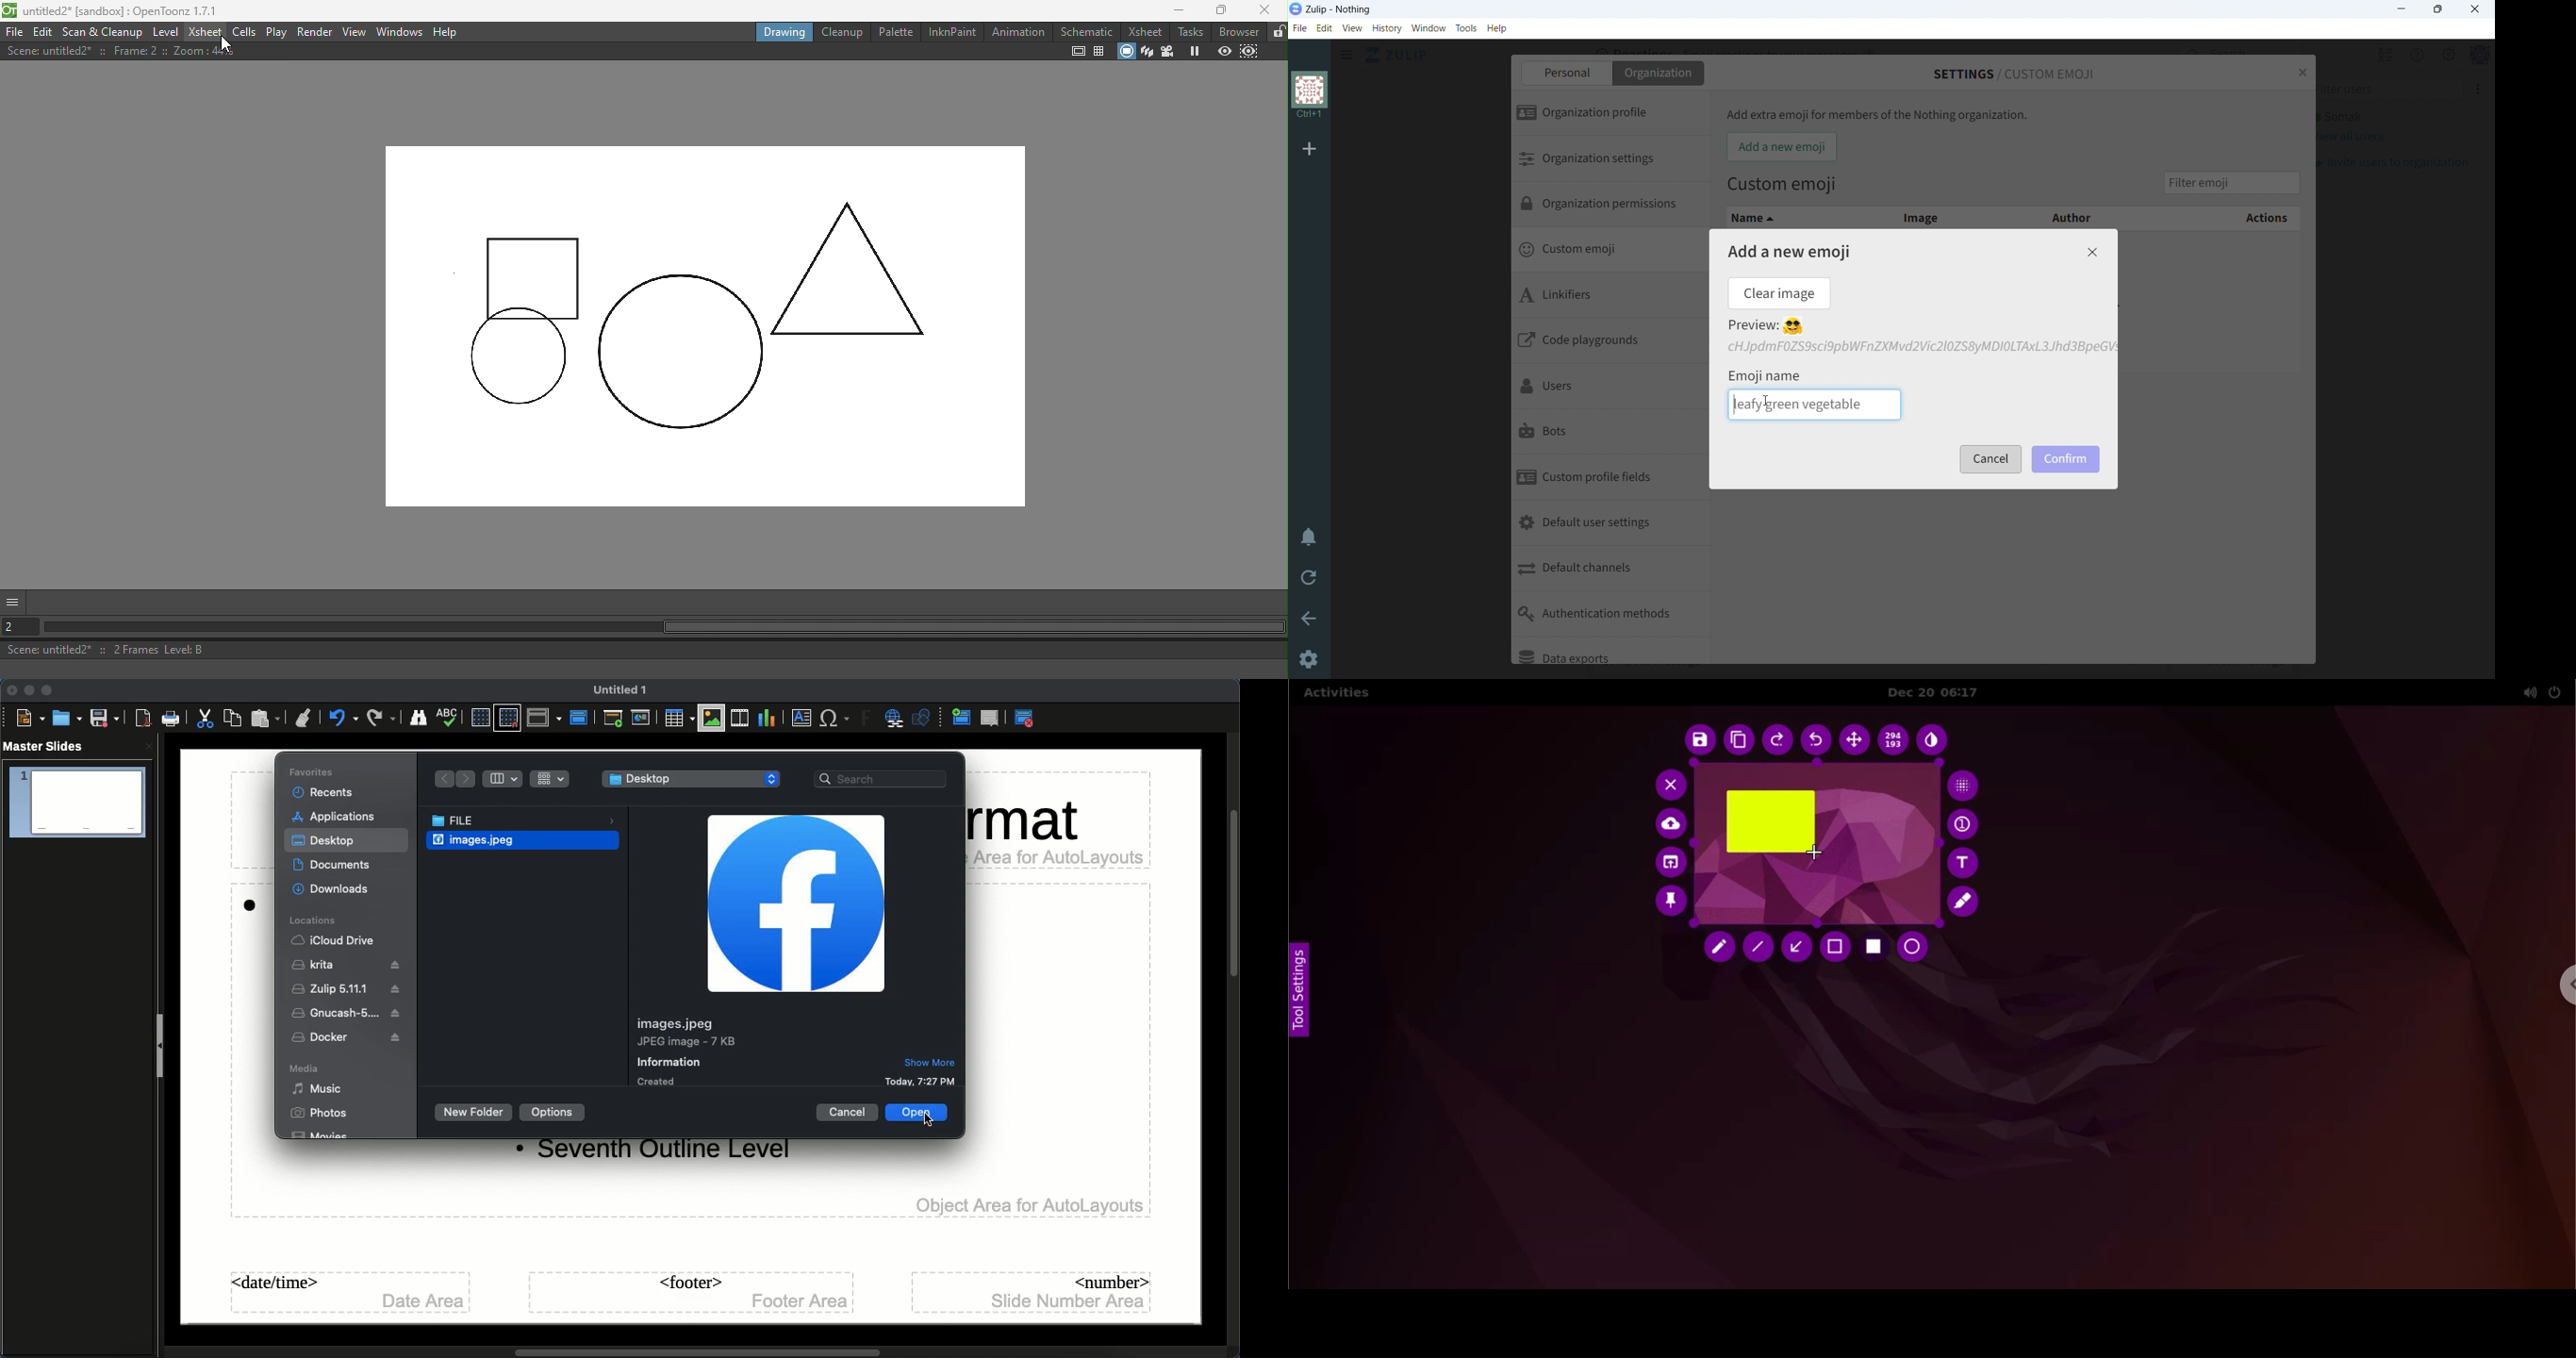 This screenshot has height=1372, width=2576. Describe the element at coordinates (554, 1112) in the screenshot. I see `Options` at that location.